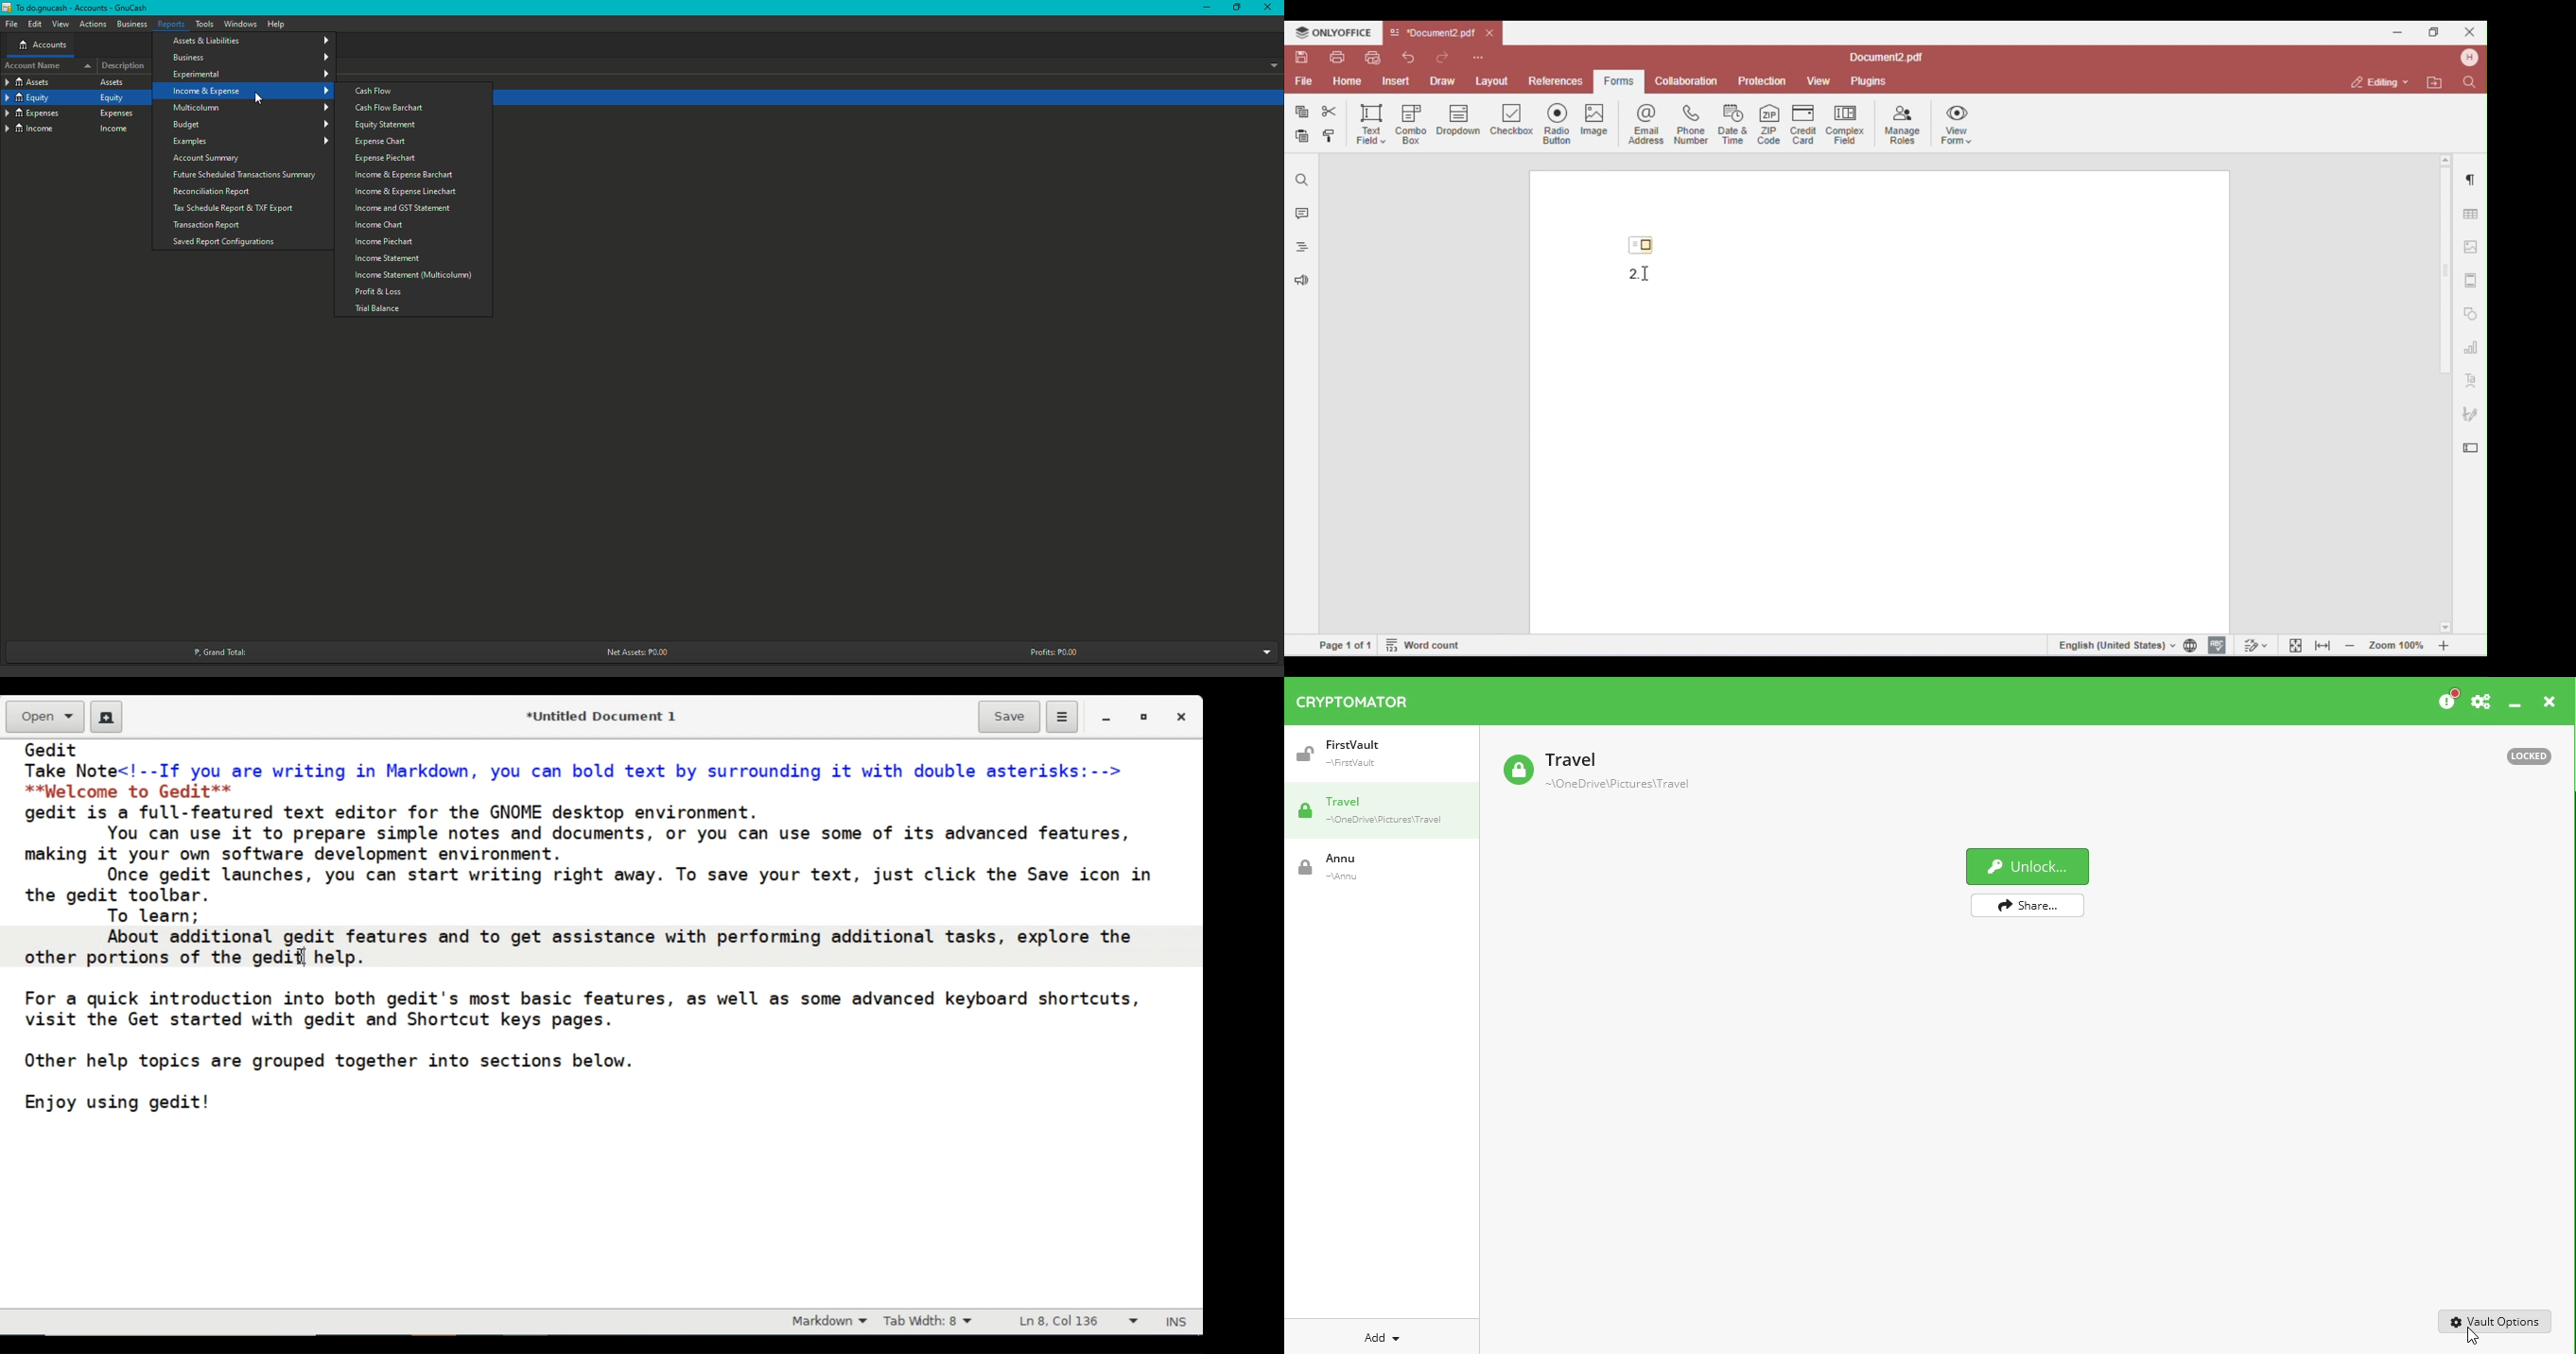 Image resolution: width=2576 pixels, height=1372 pixels. I want to click on View, so click(62, 23).